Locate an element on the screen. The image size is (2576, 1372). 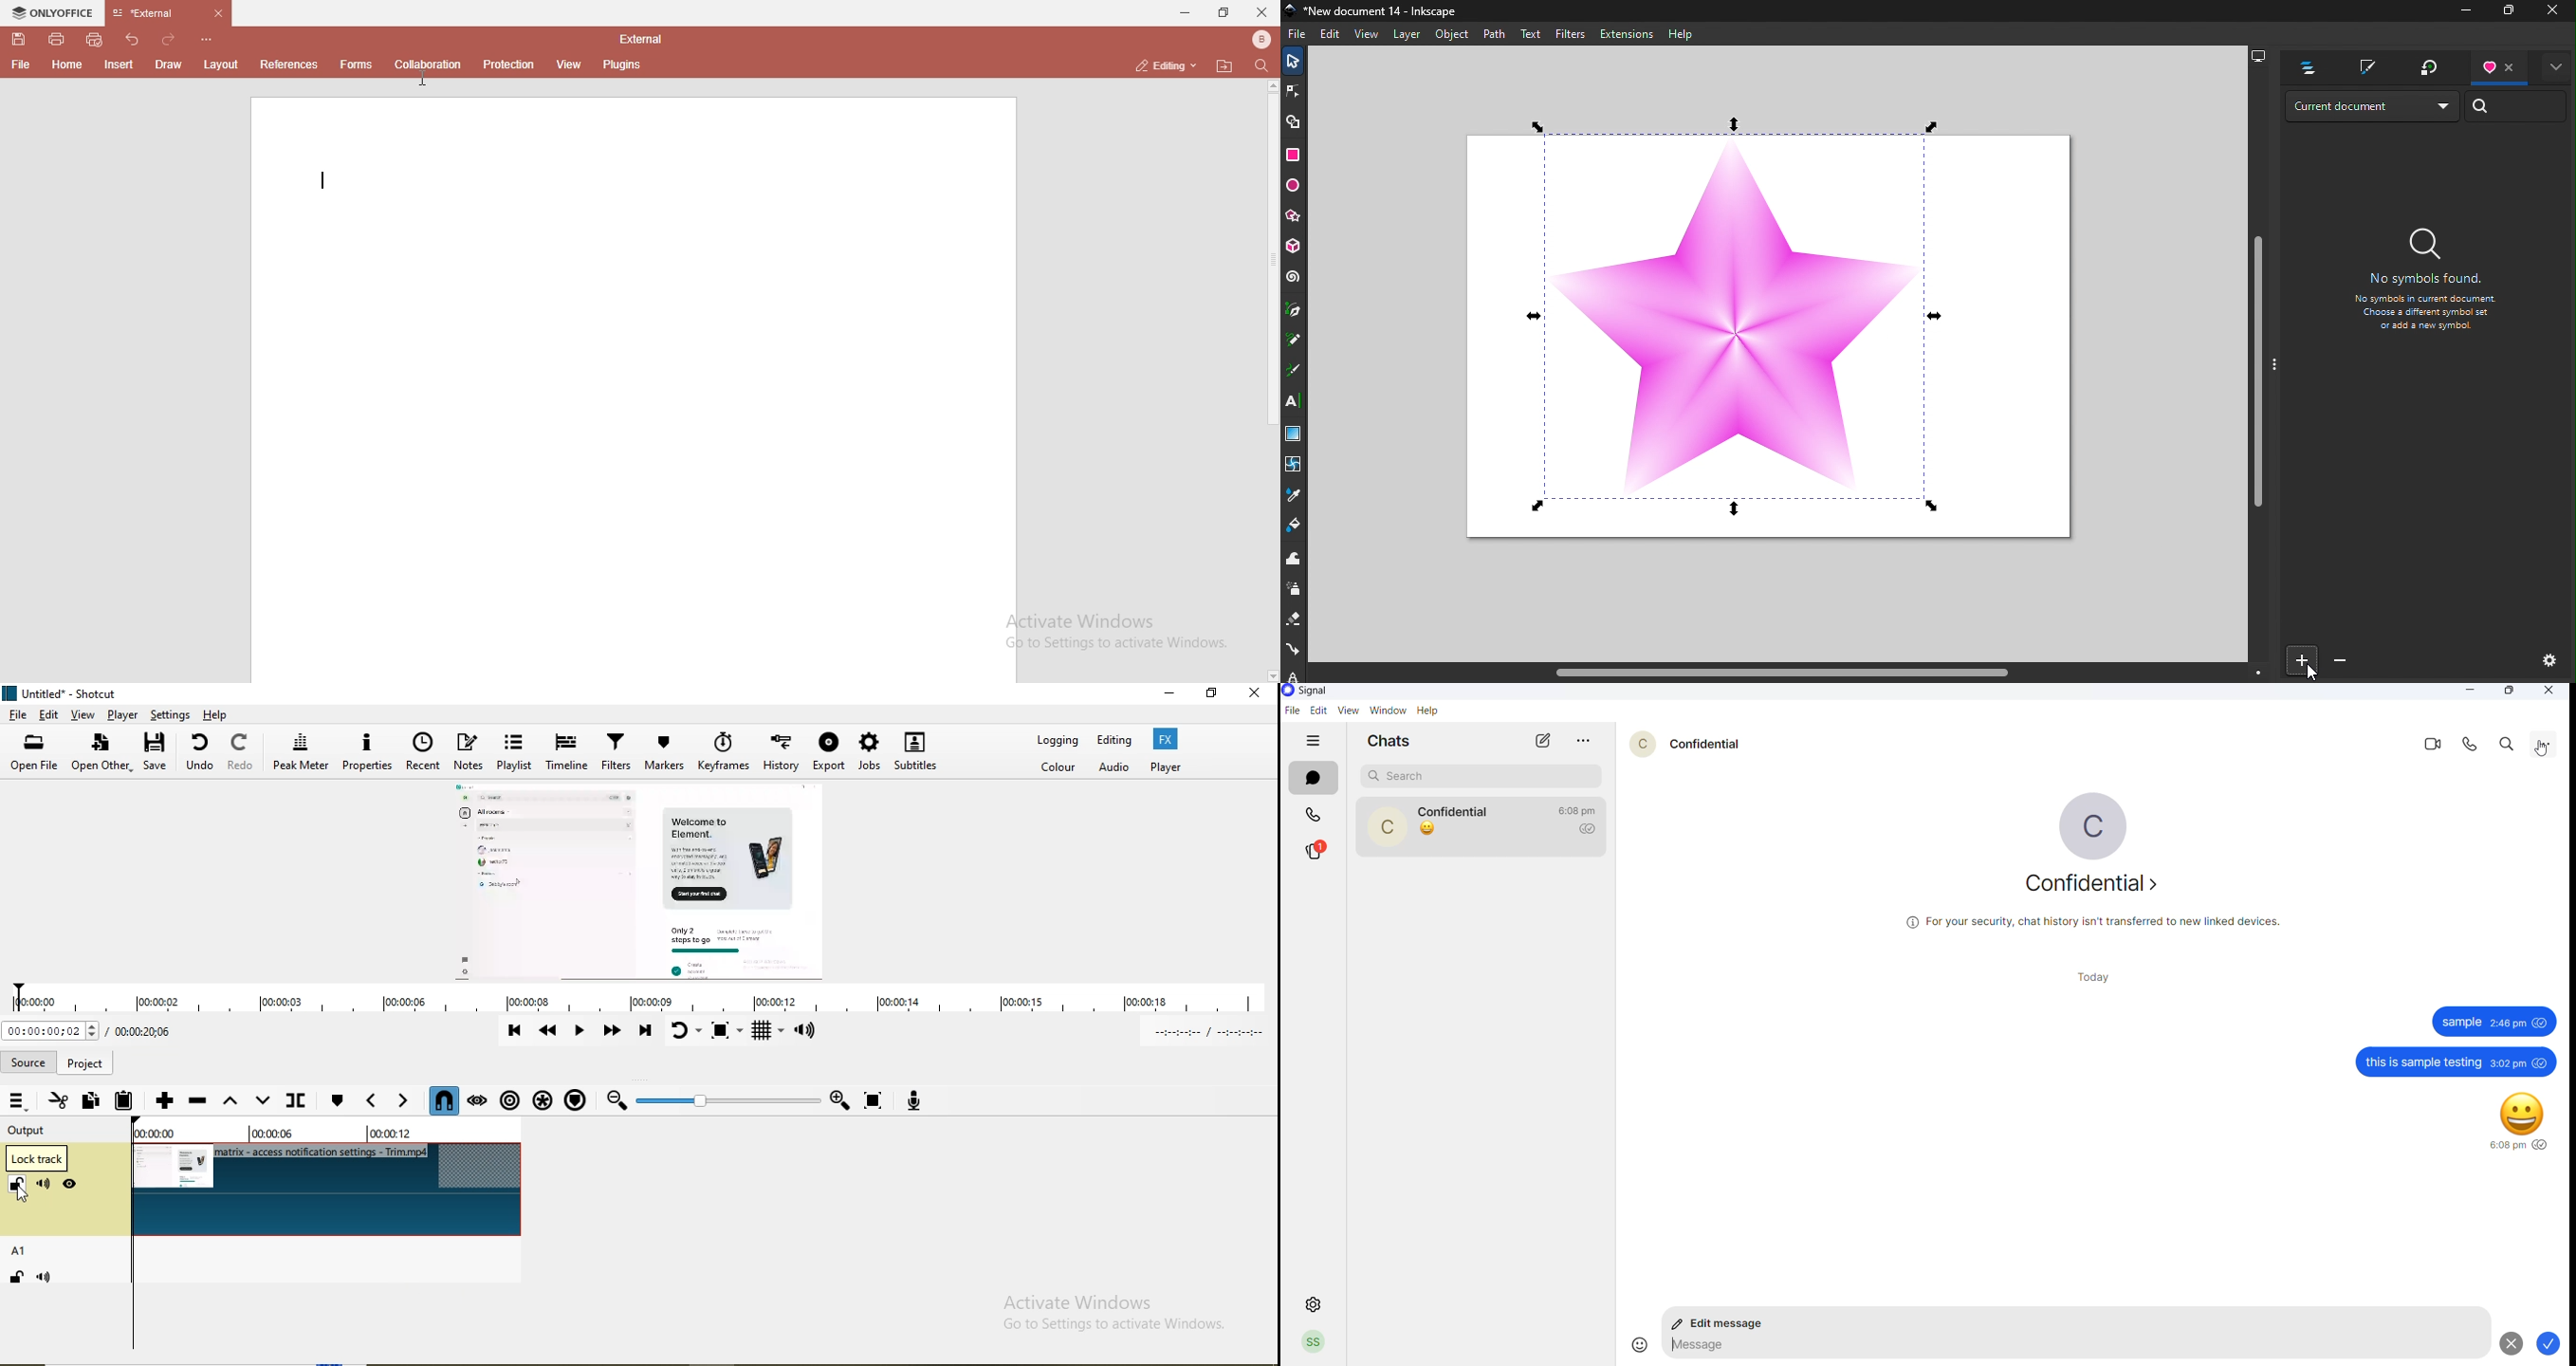
application name and logo is located at coordinates (1323, 691).